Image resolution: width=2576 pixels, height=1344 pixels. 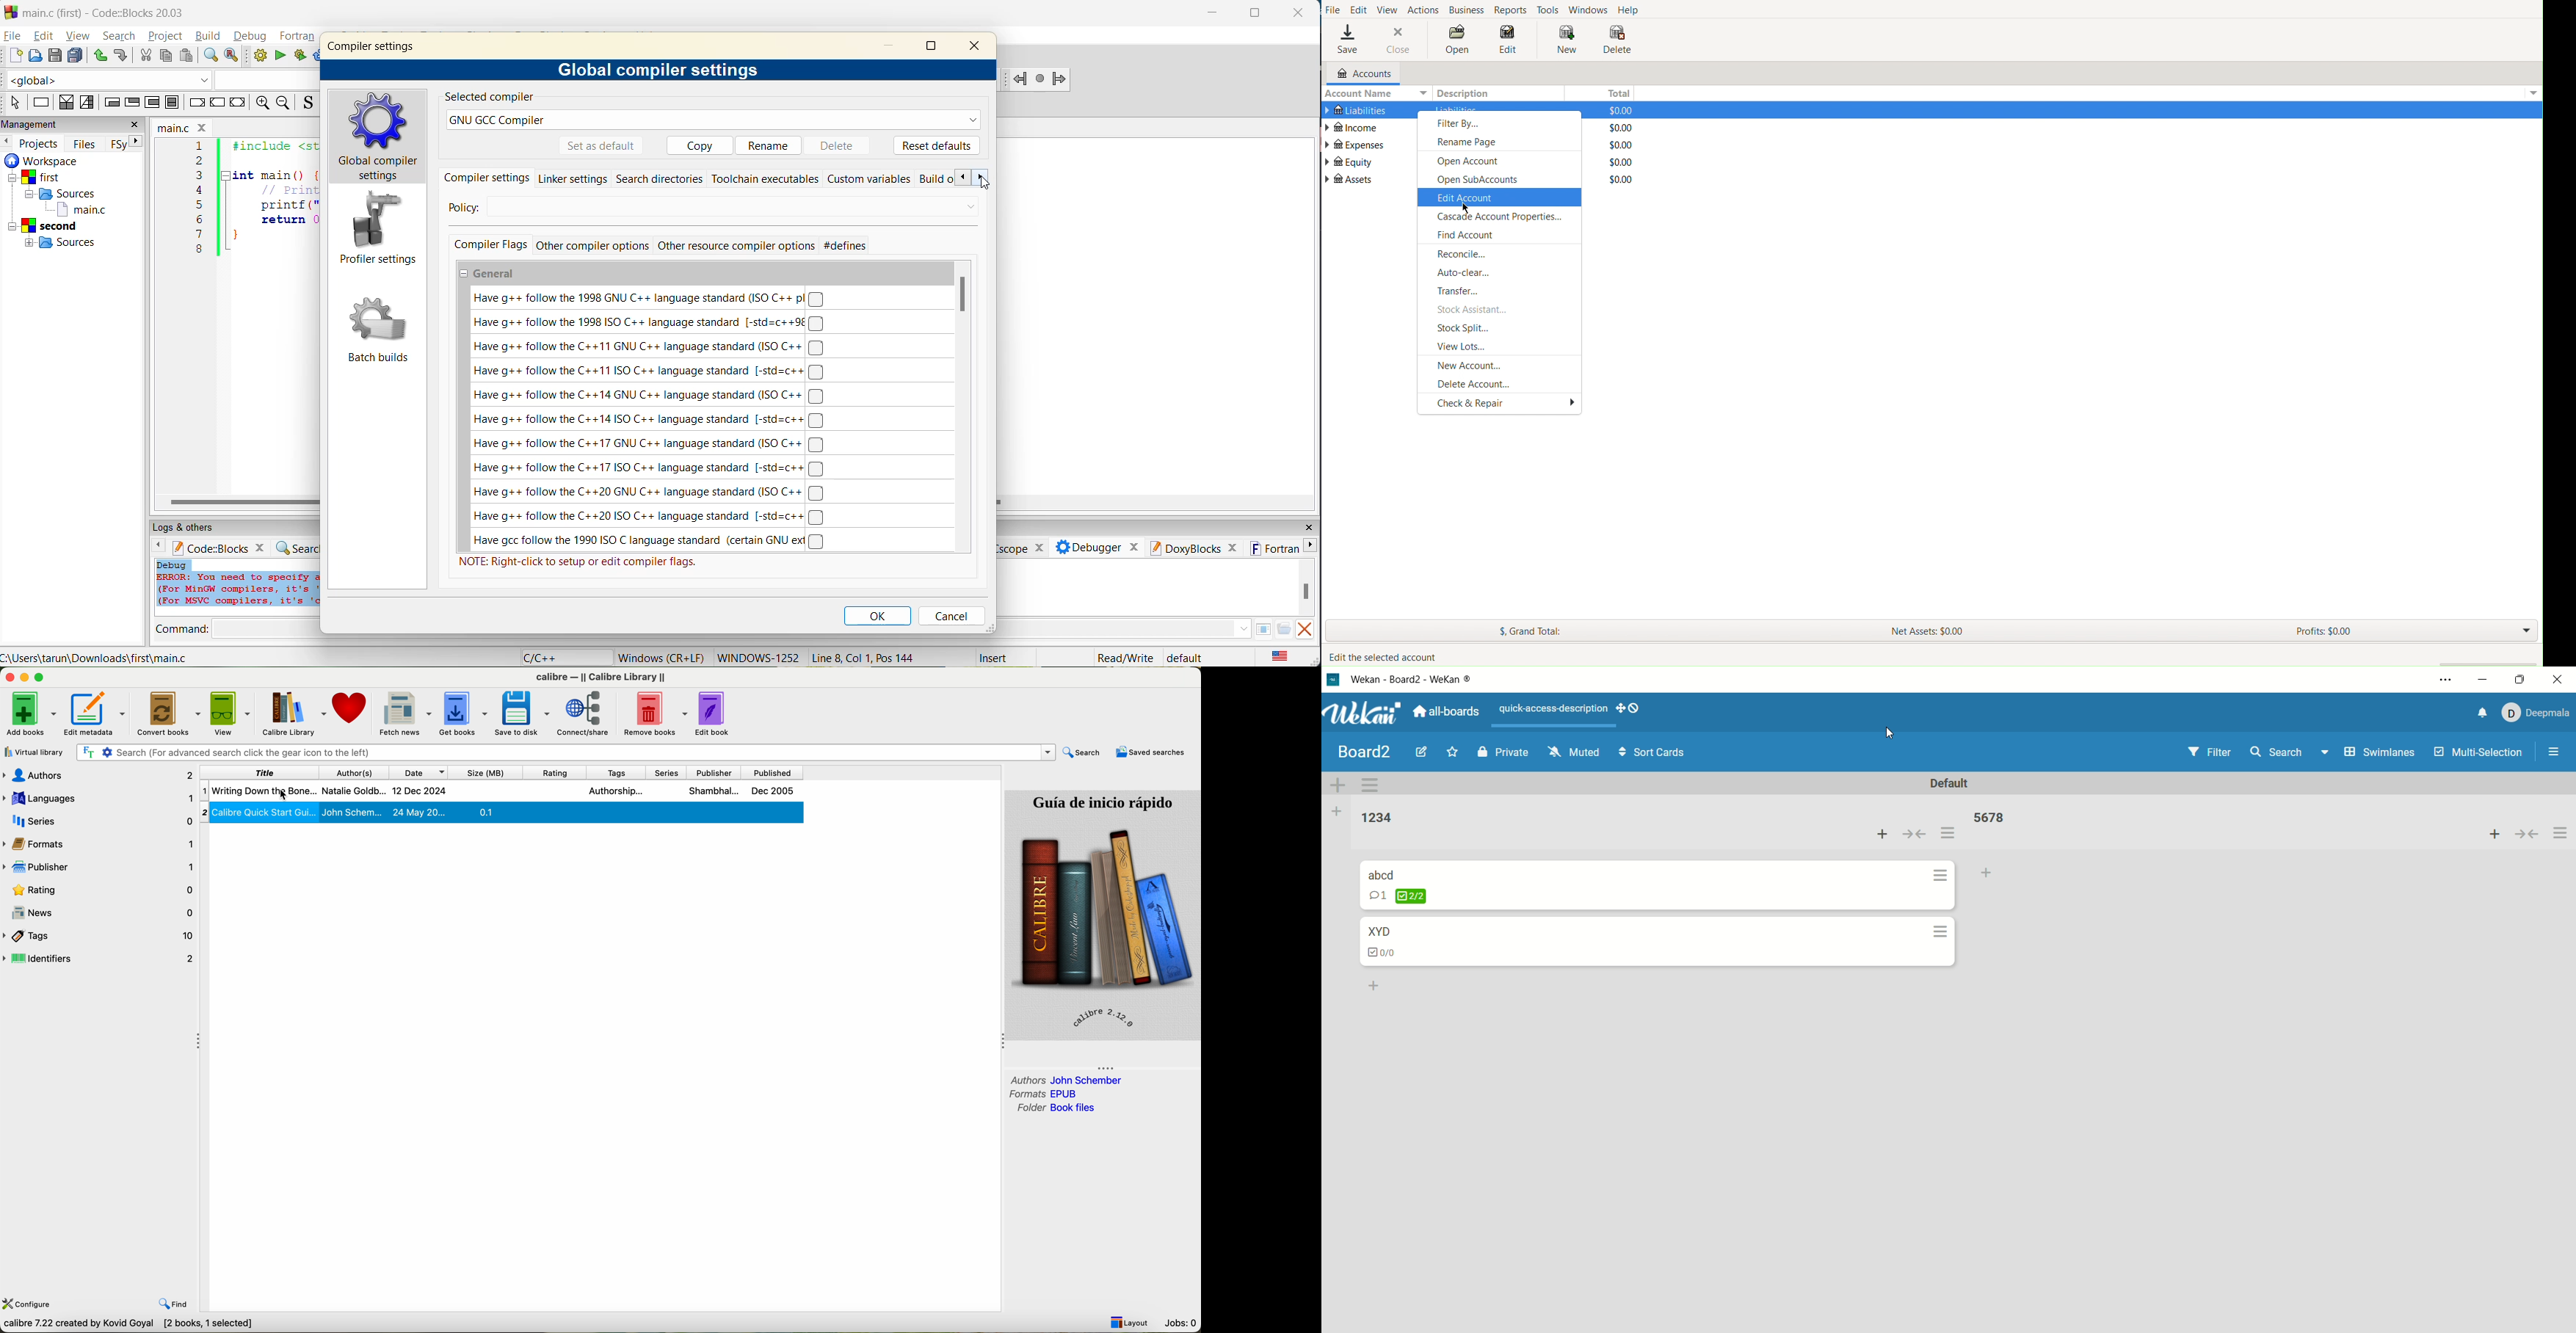 I want to click on title, so click(x=281, y=772).